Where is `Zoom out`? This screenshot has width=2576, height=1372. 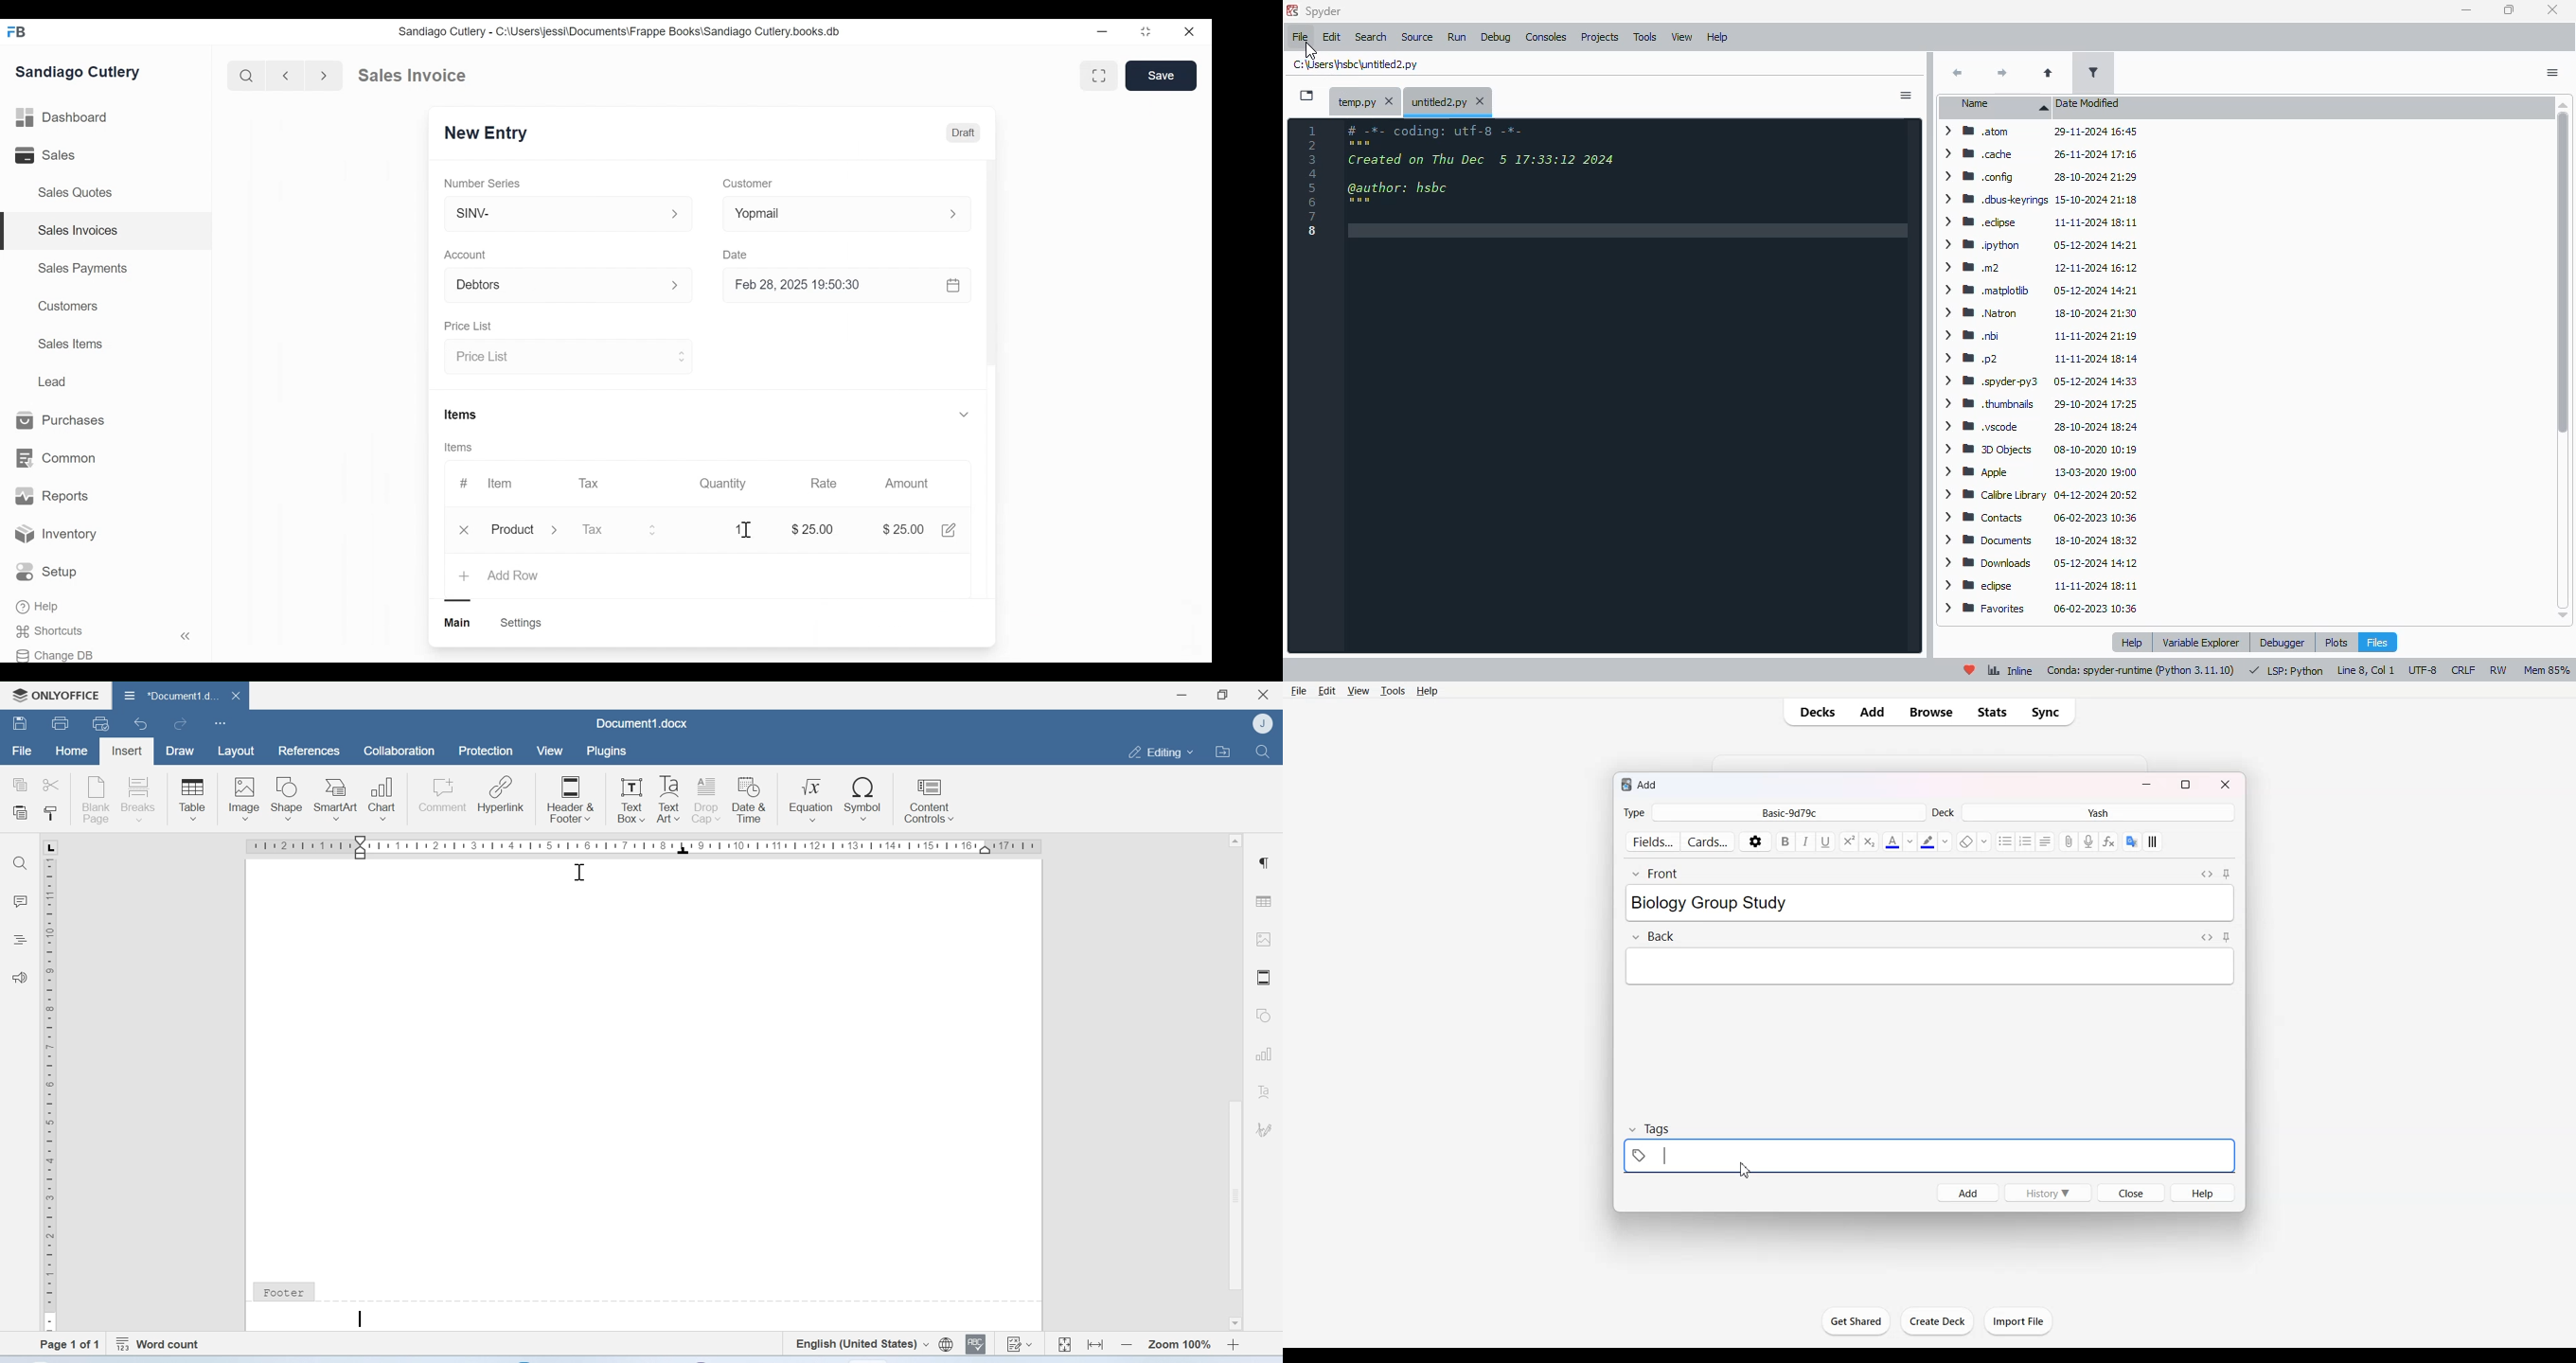 Zoom out is located at coordinates (1126, 1344).